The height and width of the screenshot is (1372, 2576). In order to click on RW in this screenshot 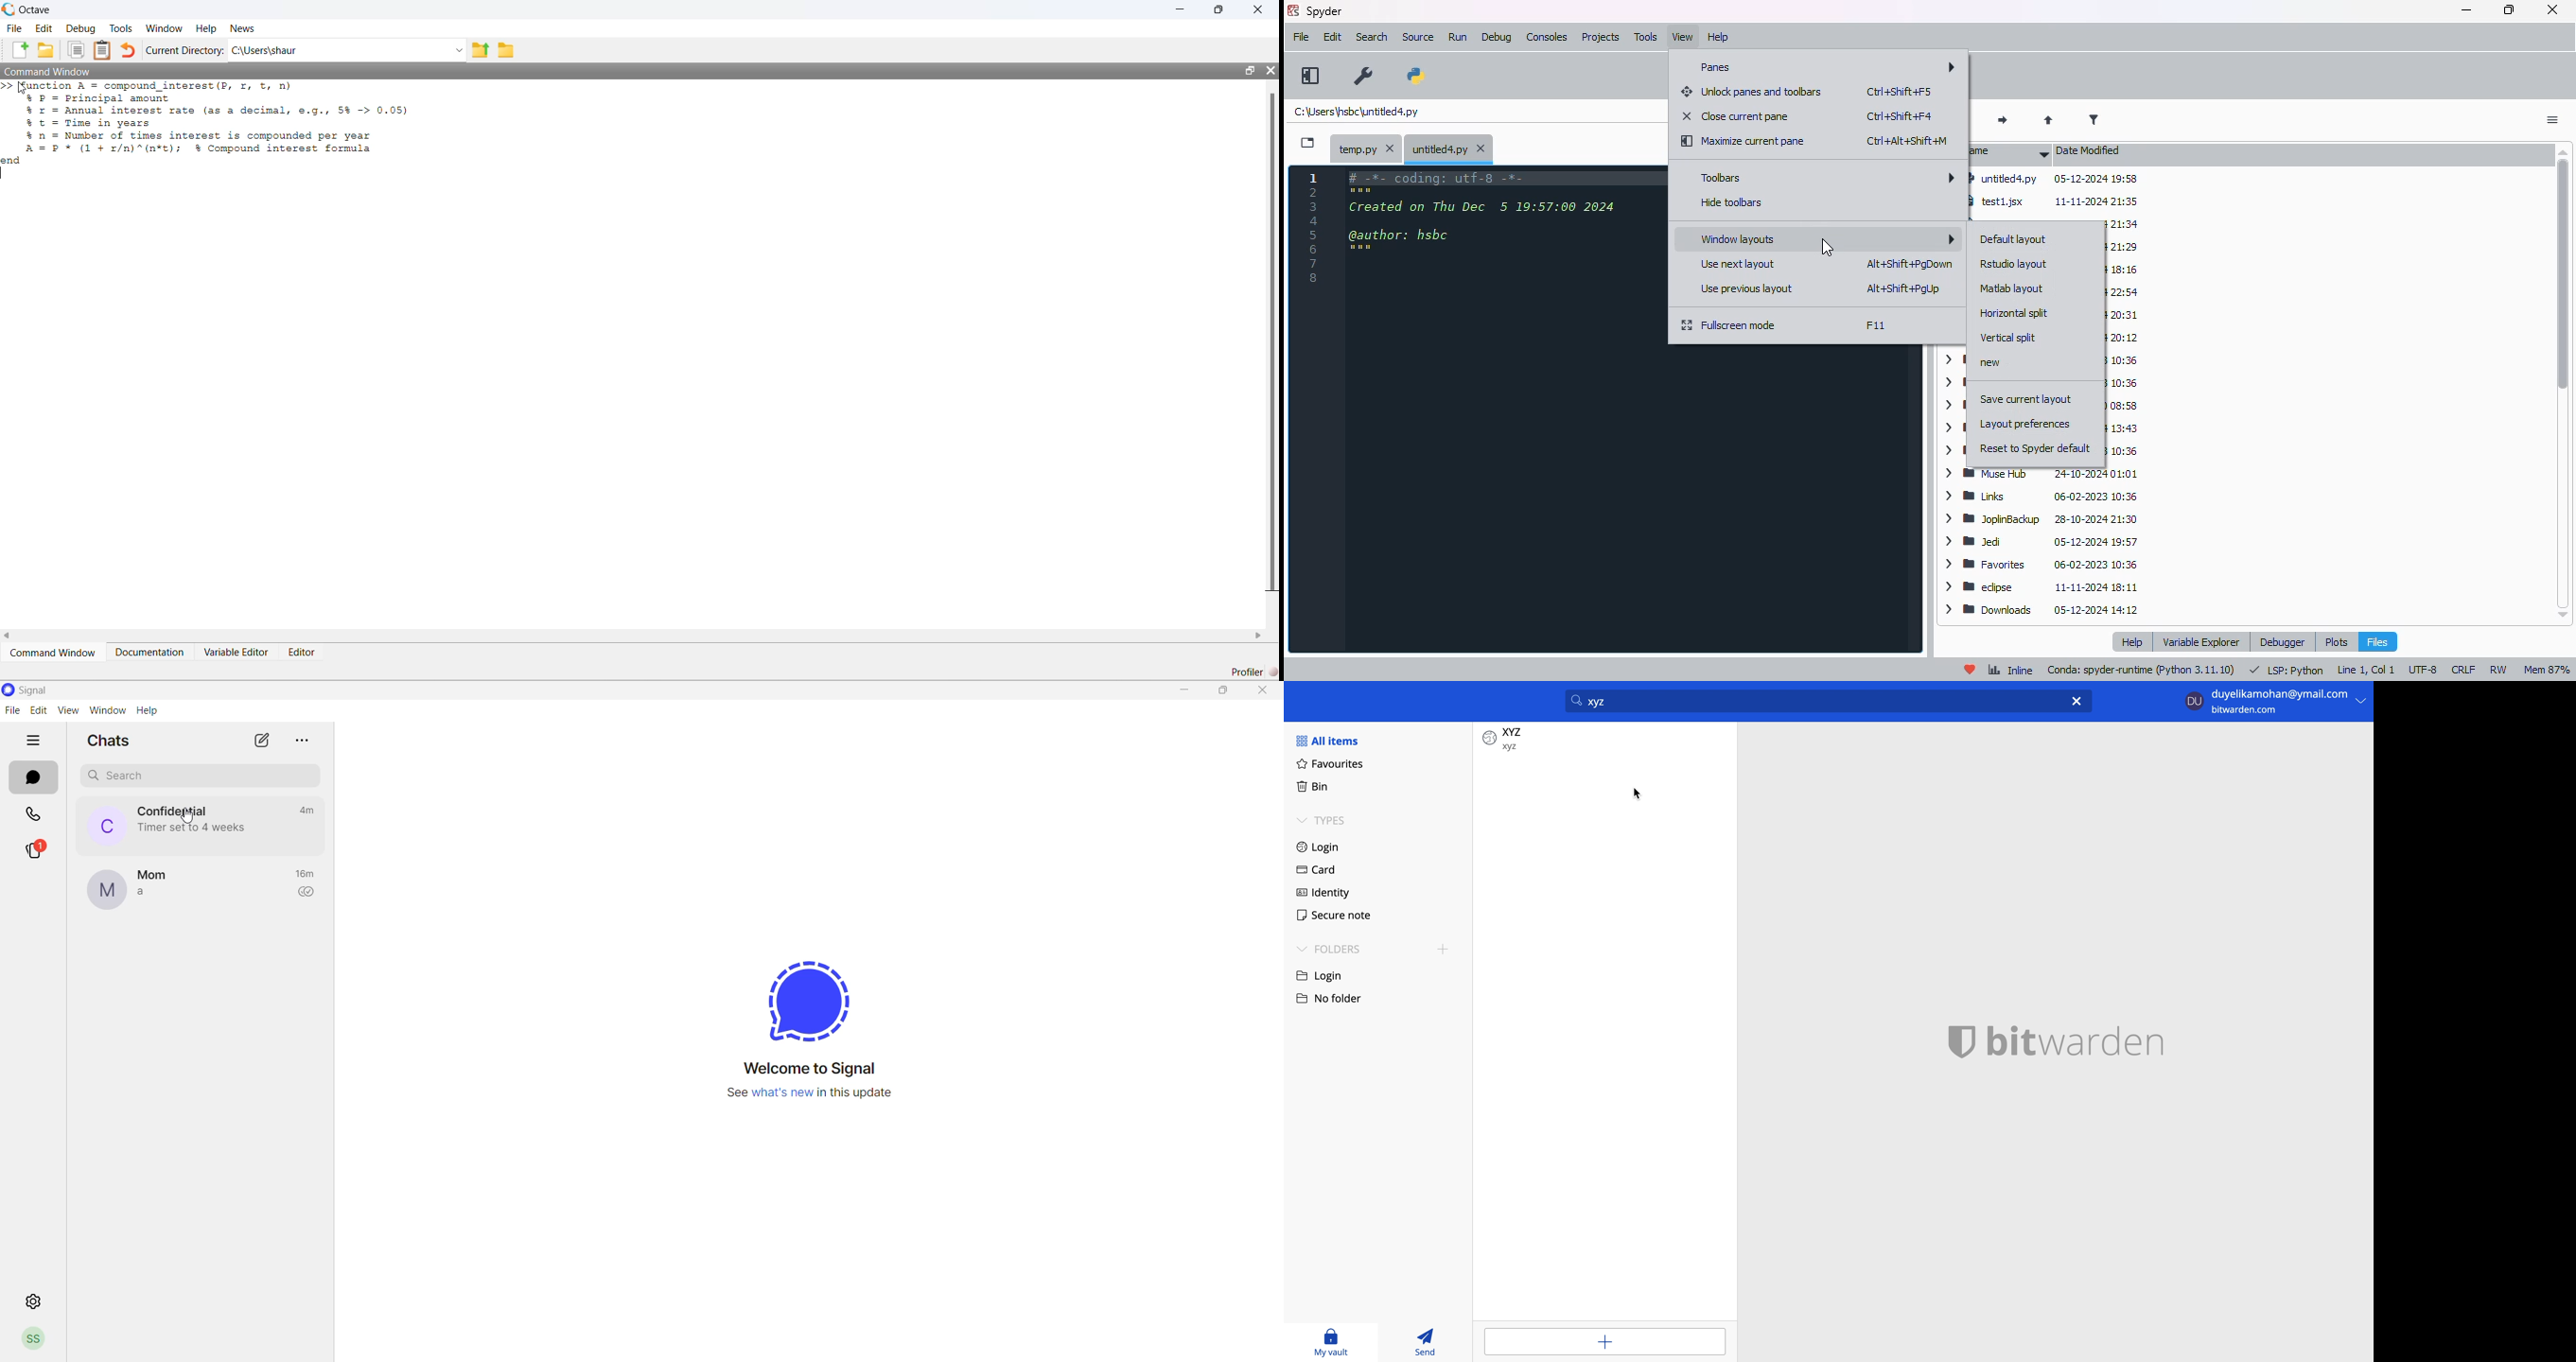, I will do `click(2501, 670)`.